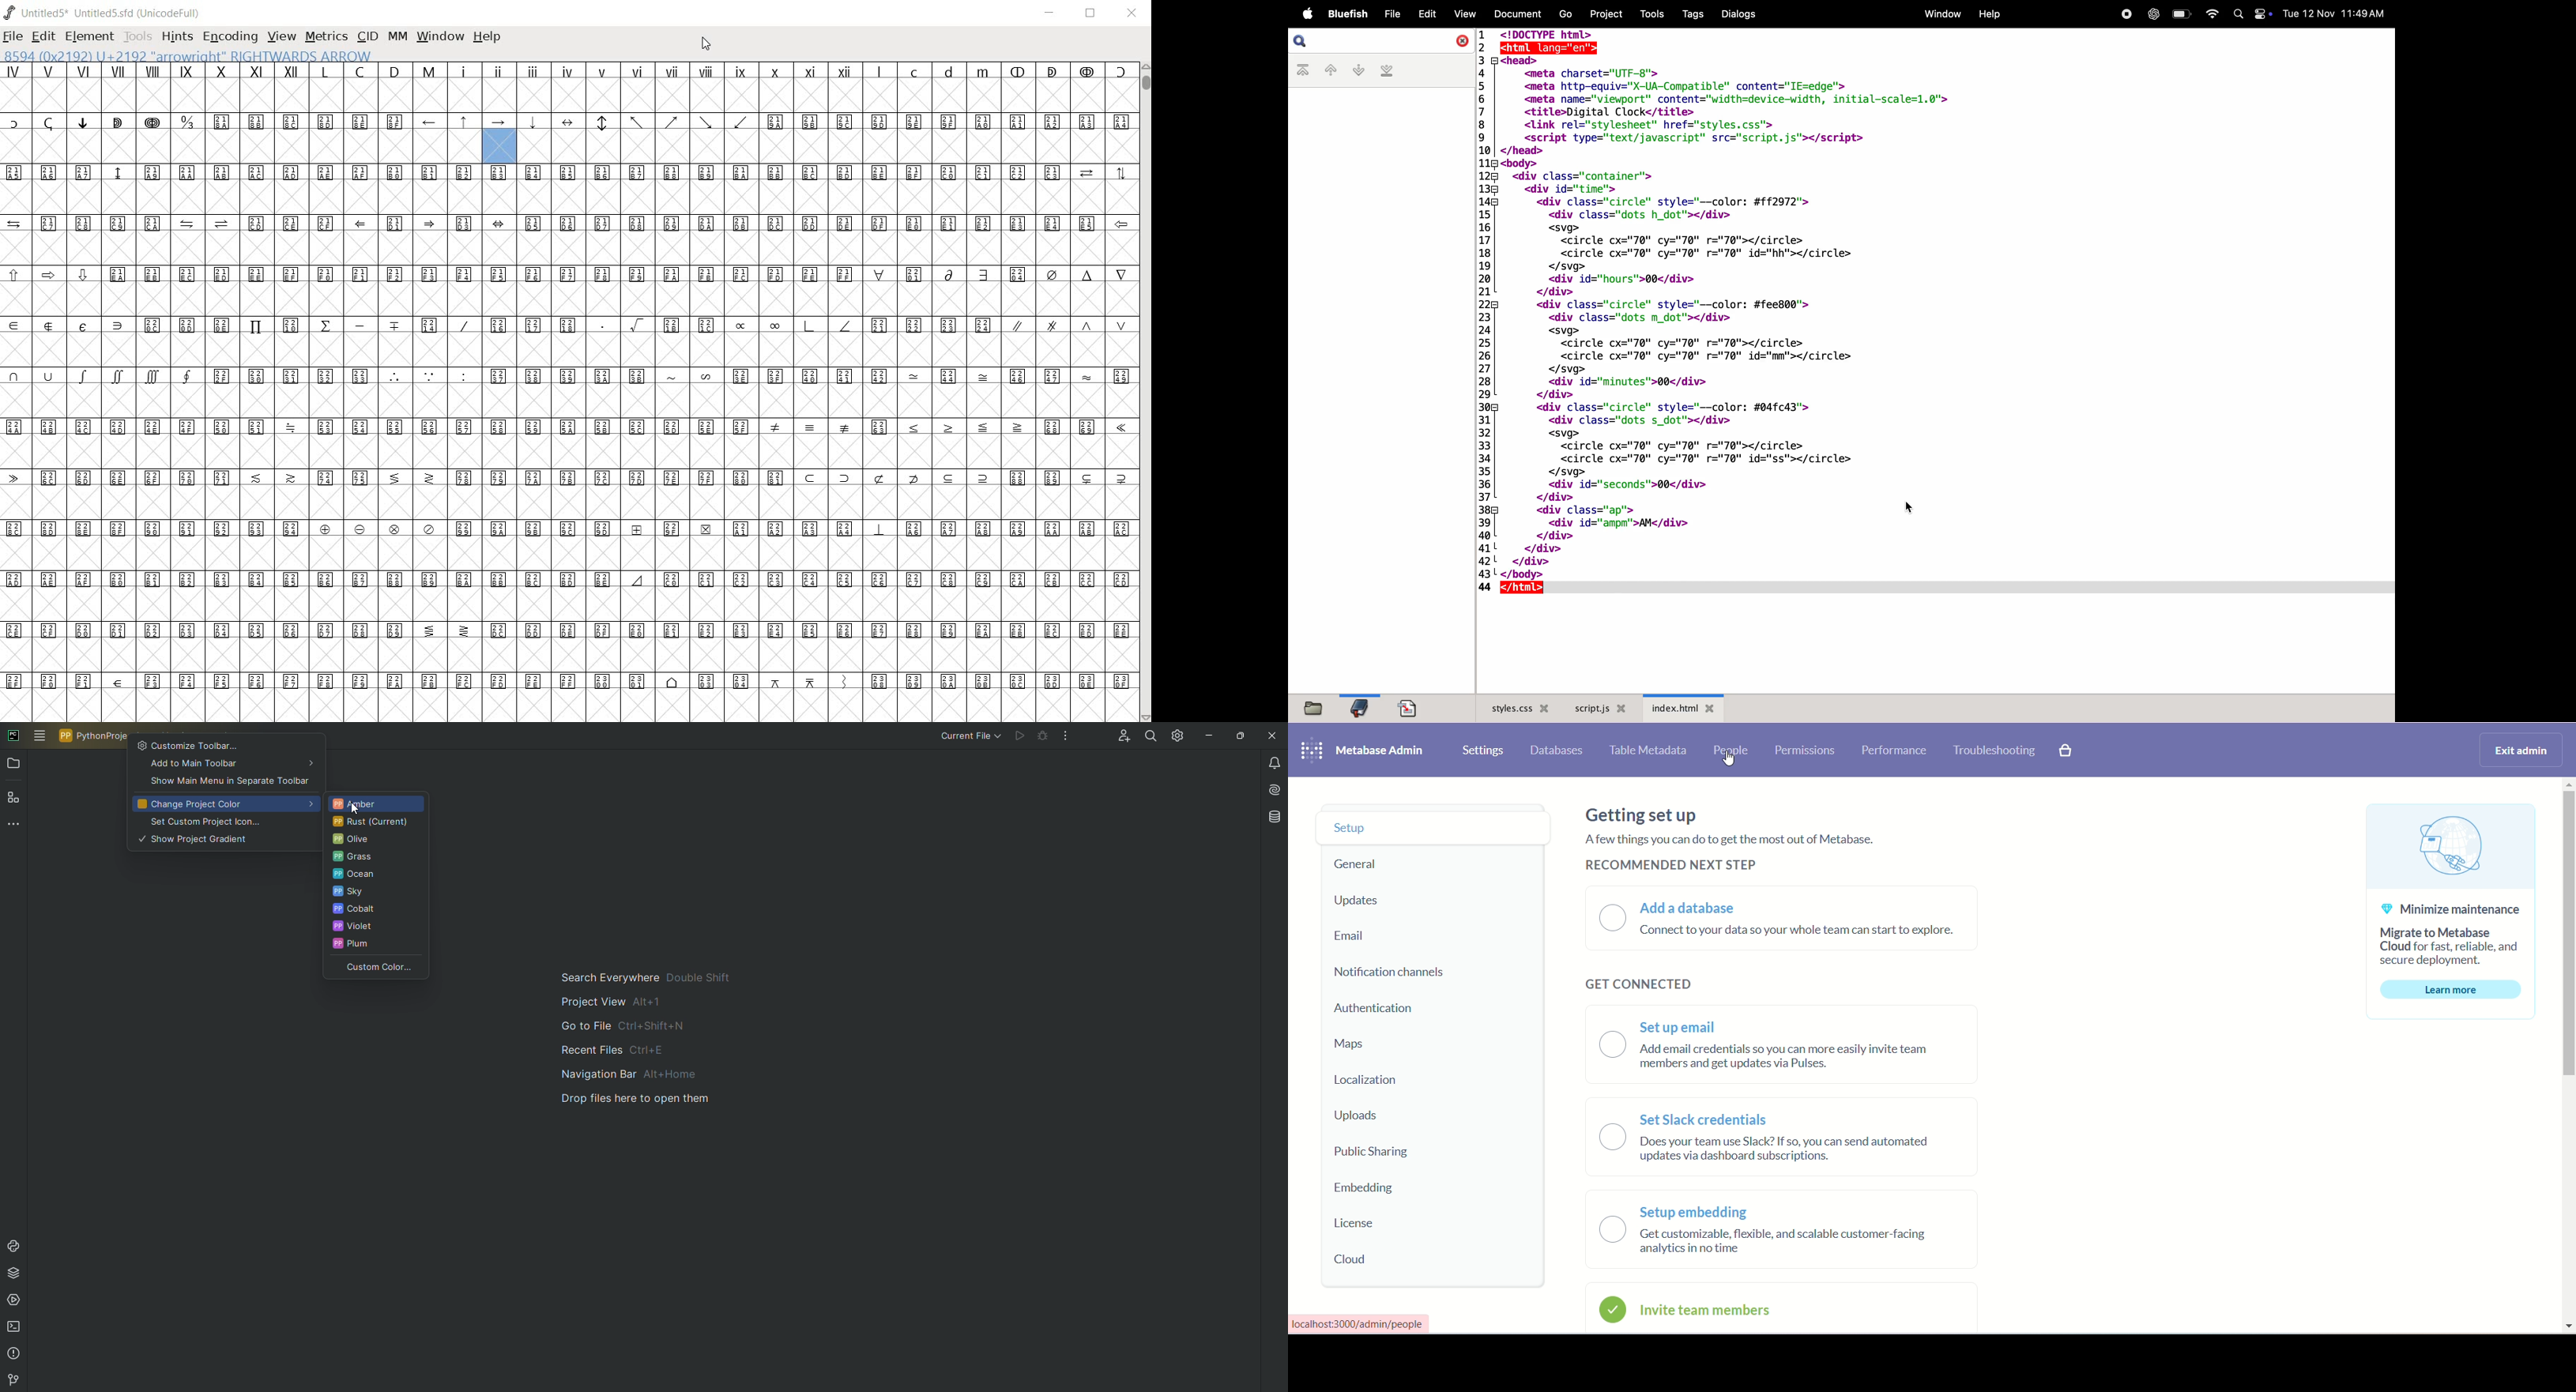 This screenshot has height=1400, width=2576. Describe the element at coordinates (95, 735) in the screenshot. I see `Python Project` at that location.